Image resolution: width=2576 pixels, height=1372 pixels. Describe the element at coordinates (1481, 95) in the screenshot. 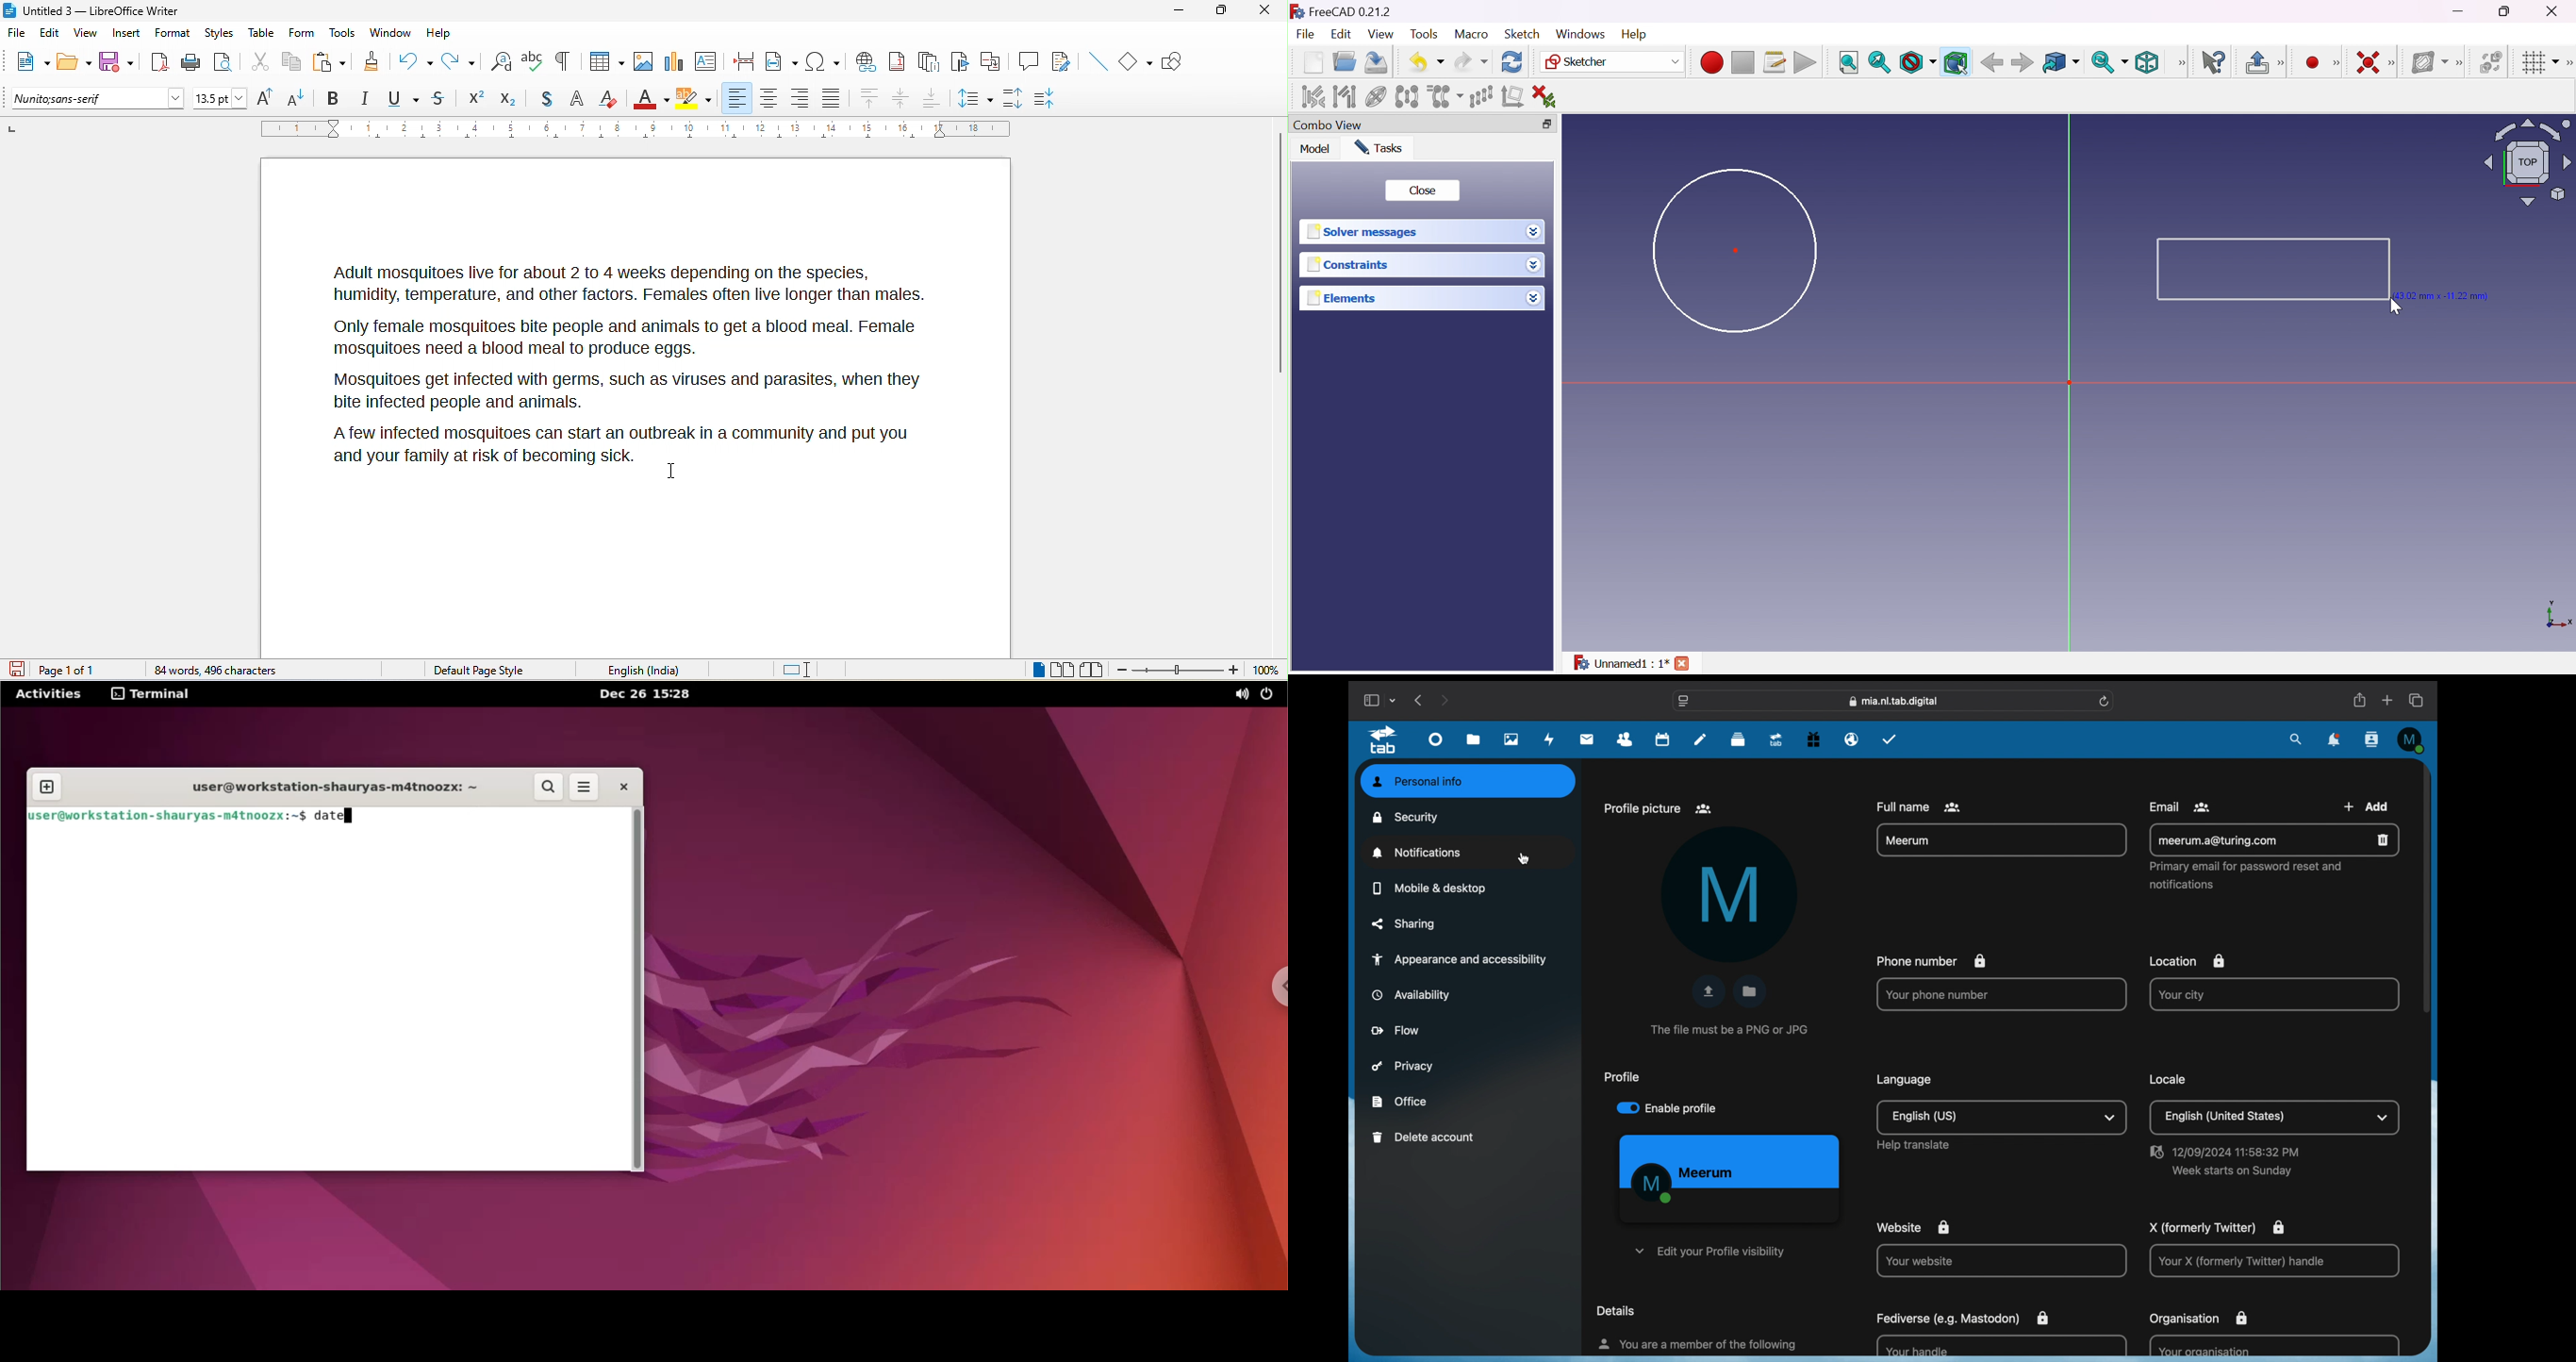

I see `Rectangular array` at that location.